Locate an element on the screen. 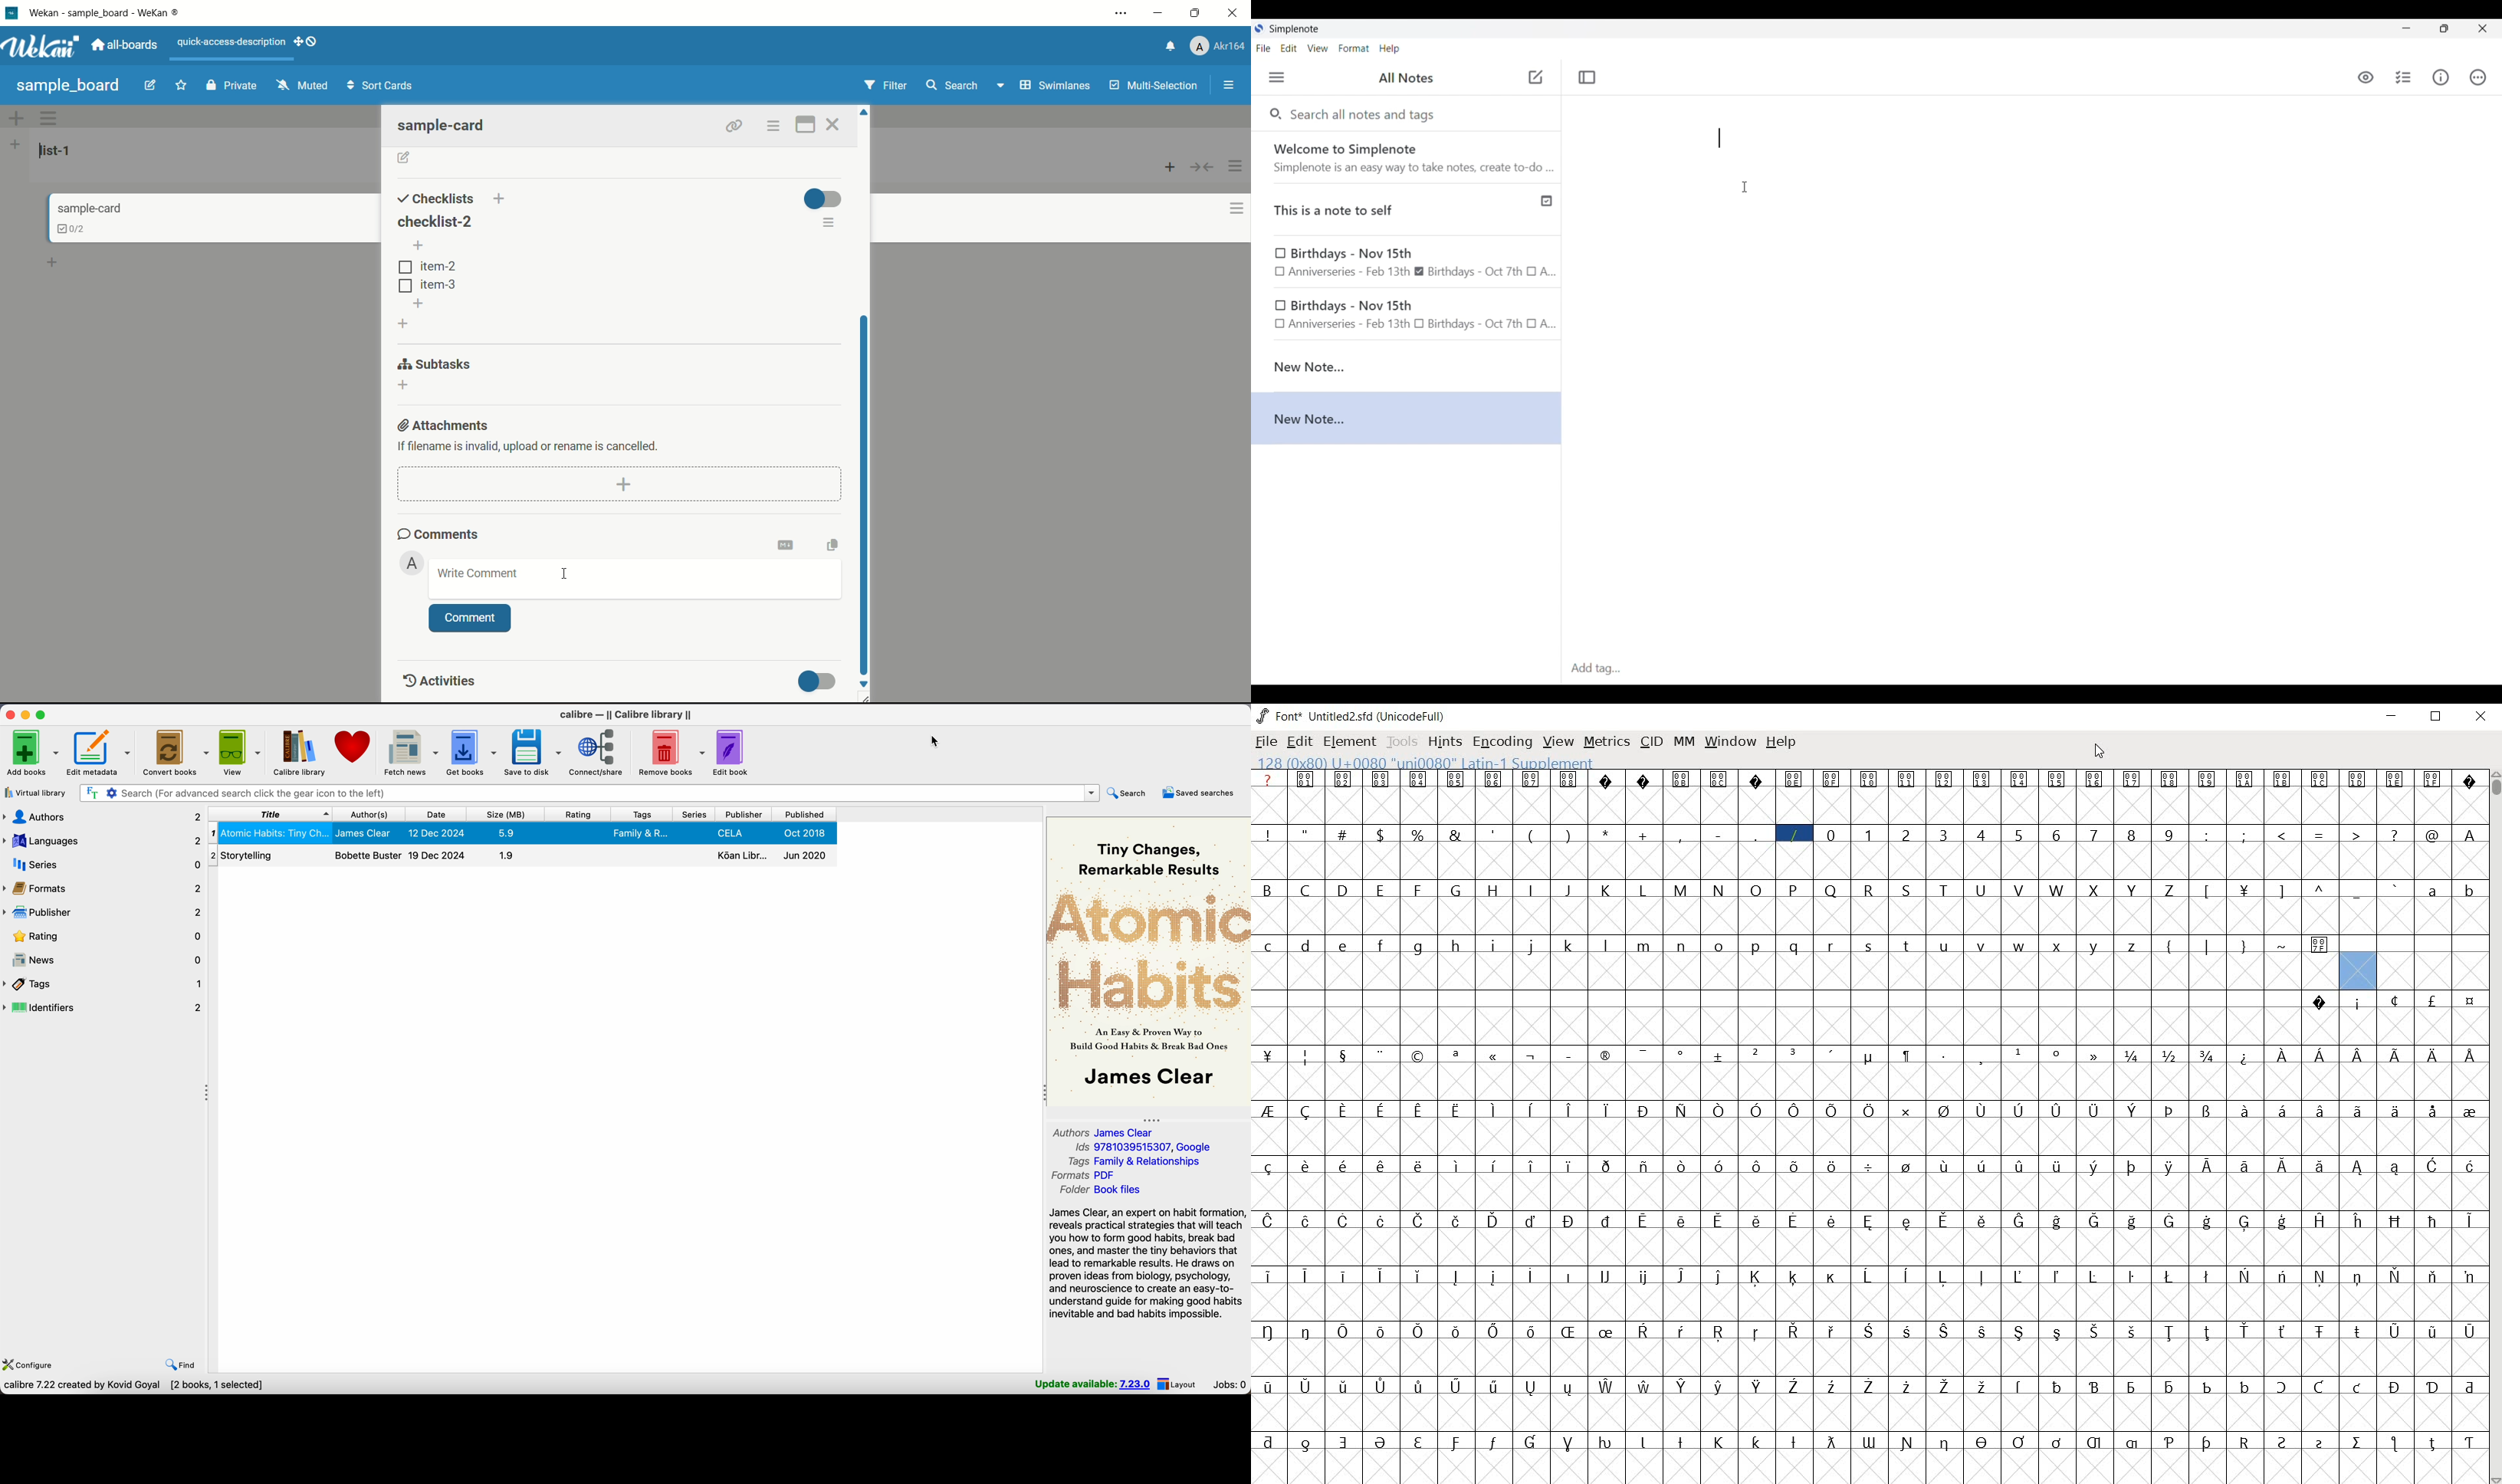  scroll bar is located at coordinates (867, 494).